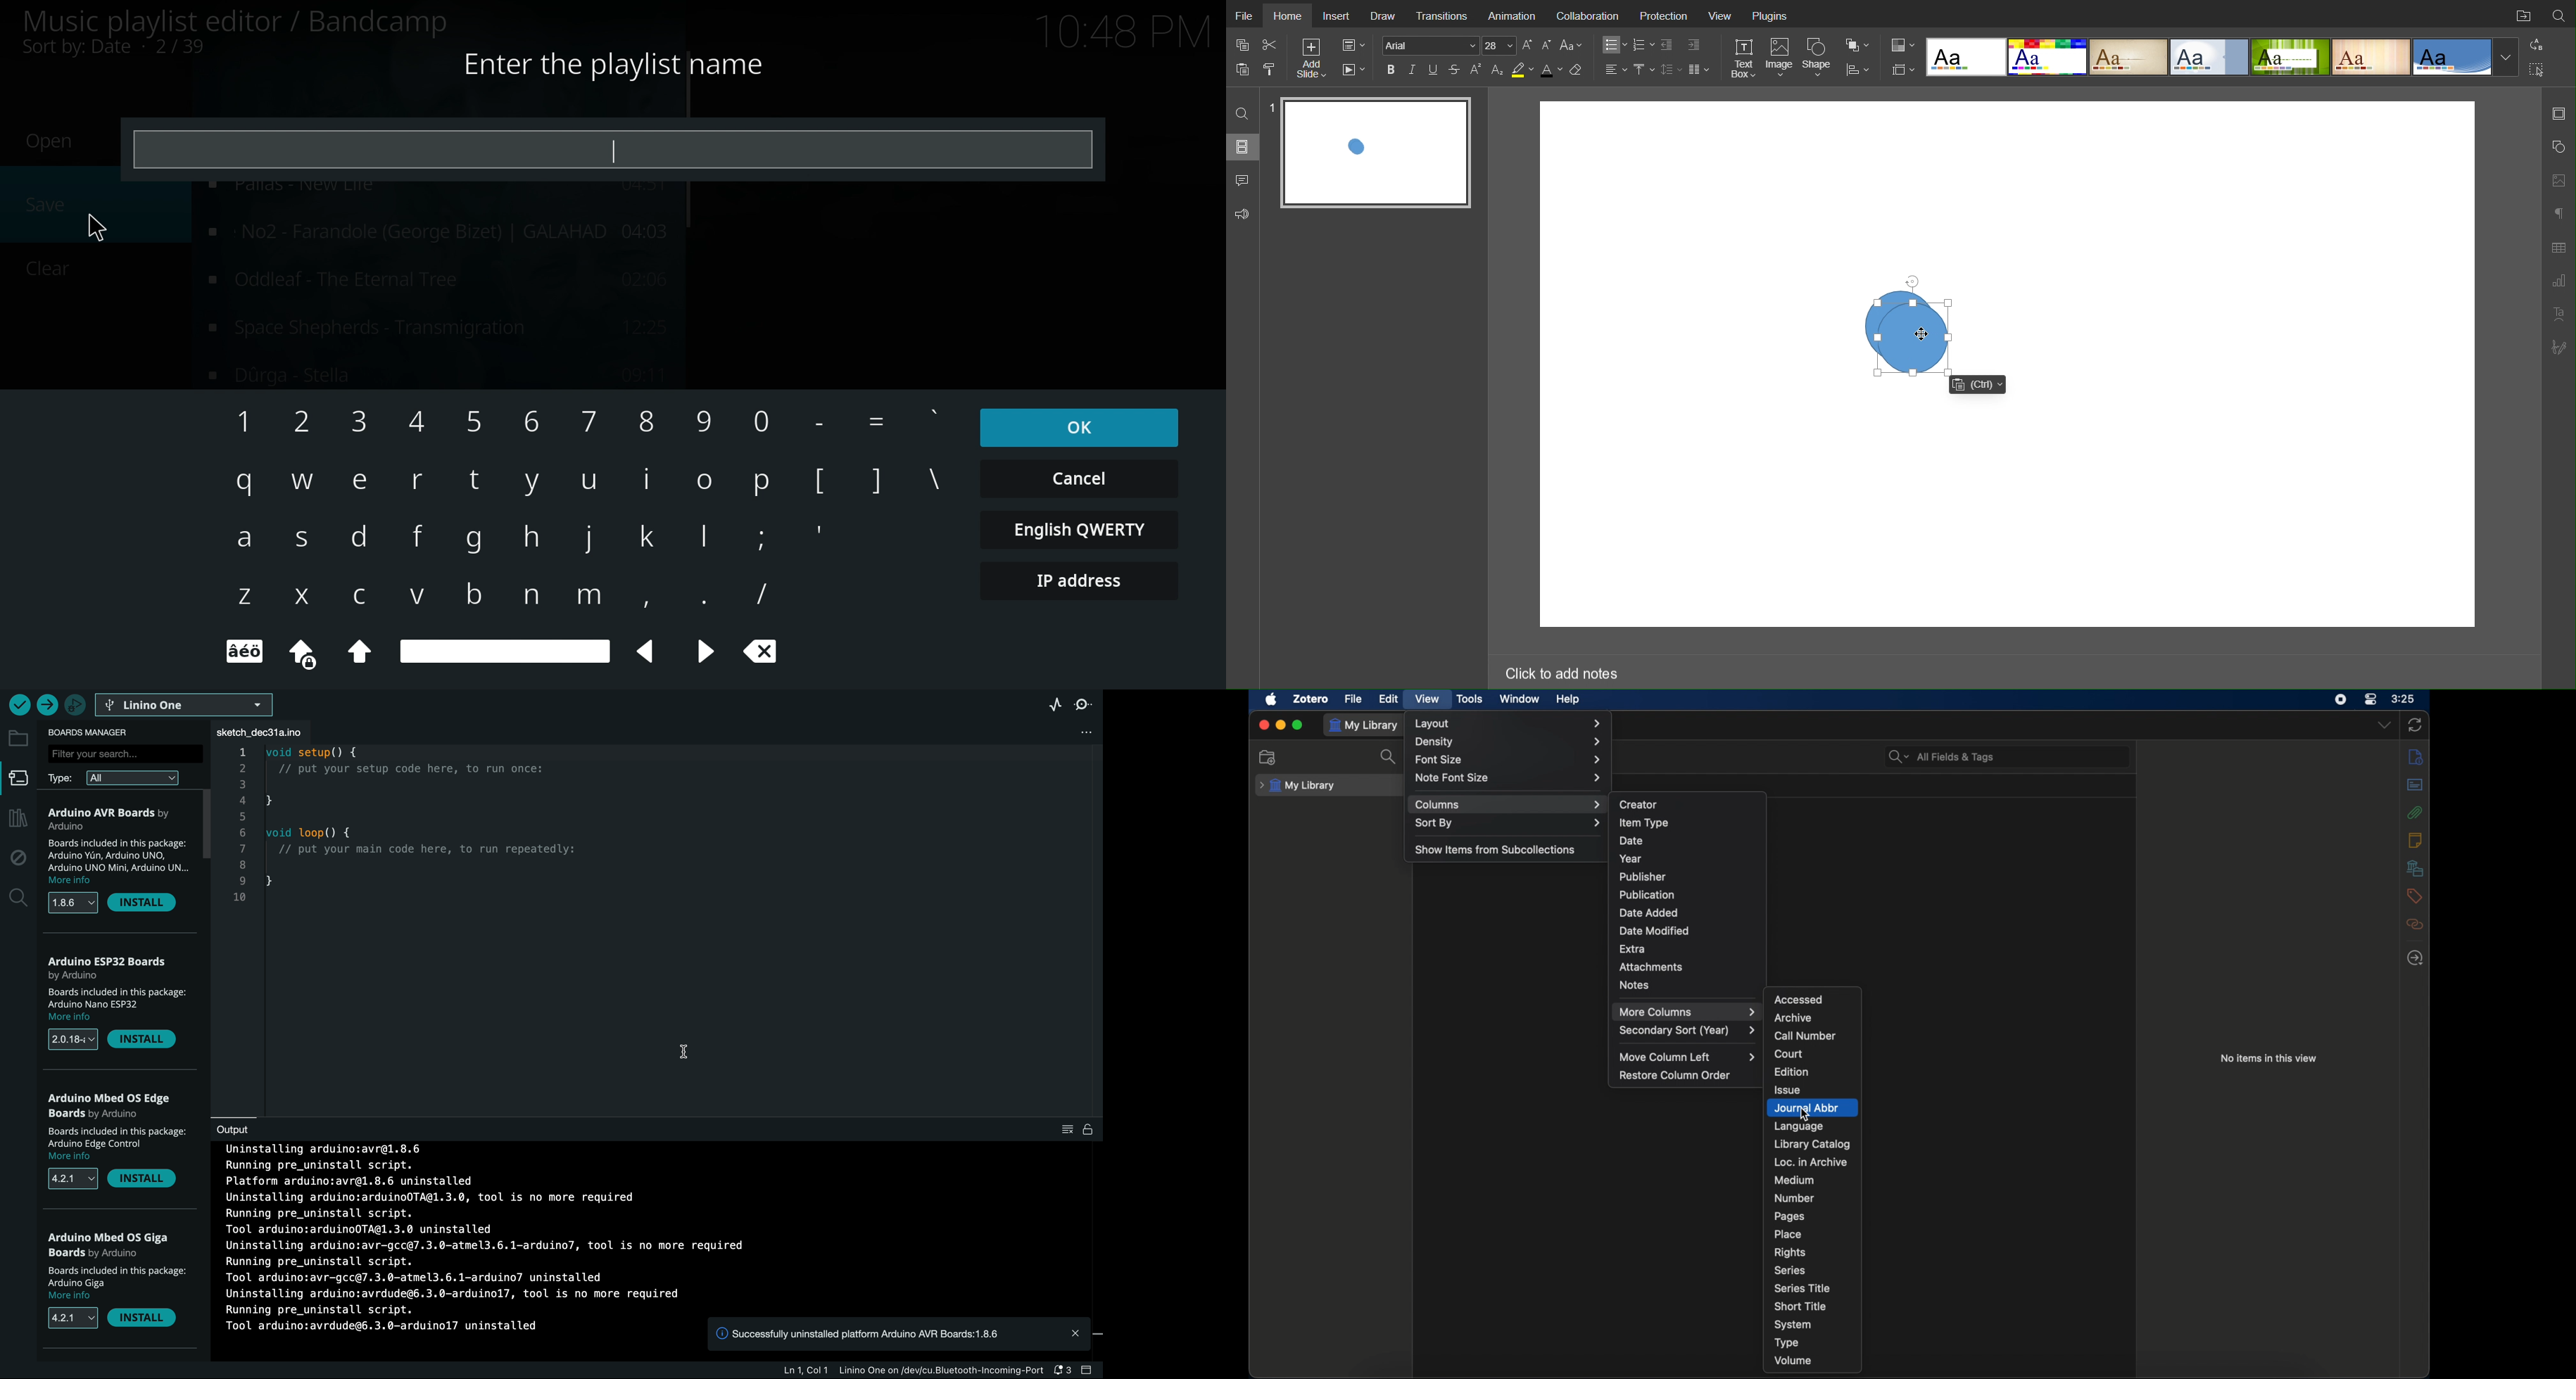 The image size is (2576, 1400). What do you see at coordinates (1244, 69) in the screenshot?
I see `paste` at bounding box center [1244, 69].